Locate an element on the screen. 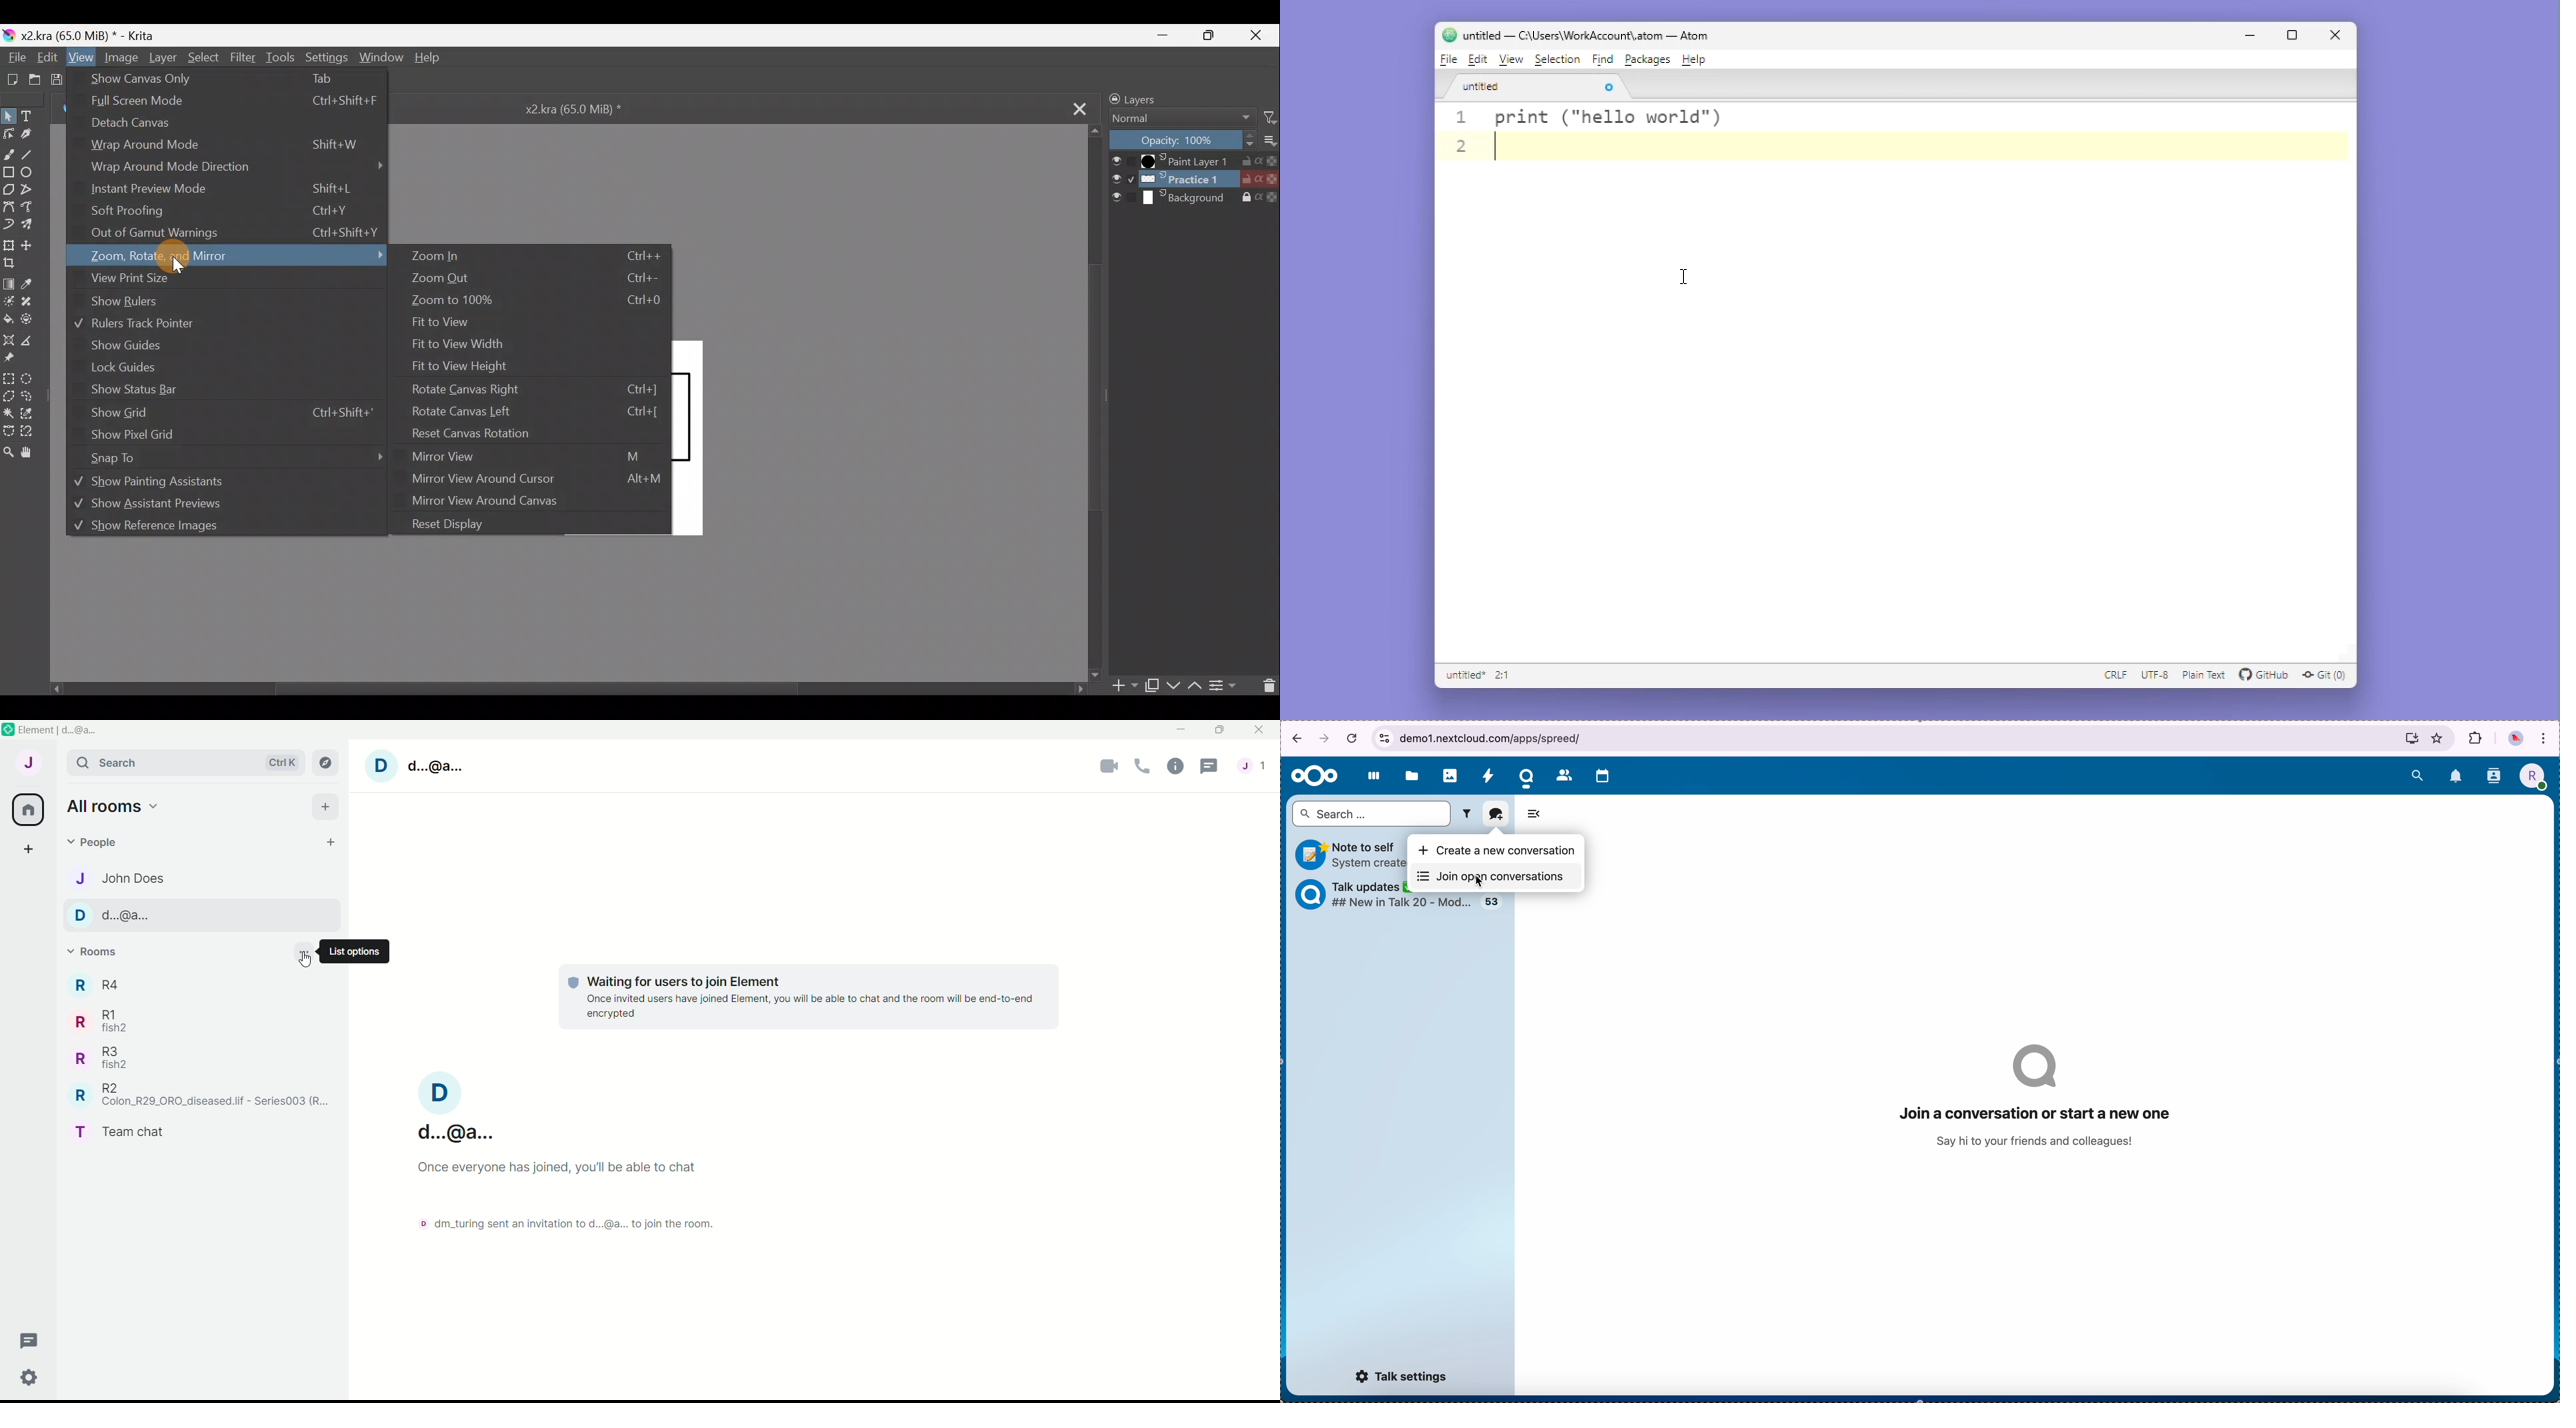  User name is located at coordinates (457, 1107).